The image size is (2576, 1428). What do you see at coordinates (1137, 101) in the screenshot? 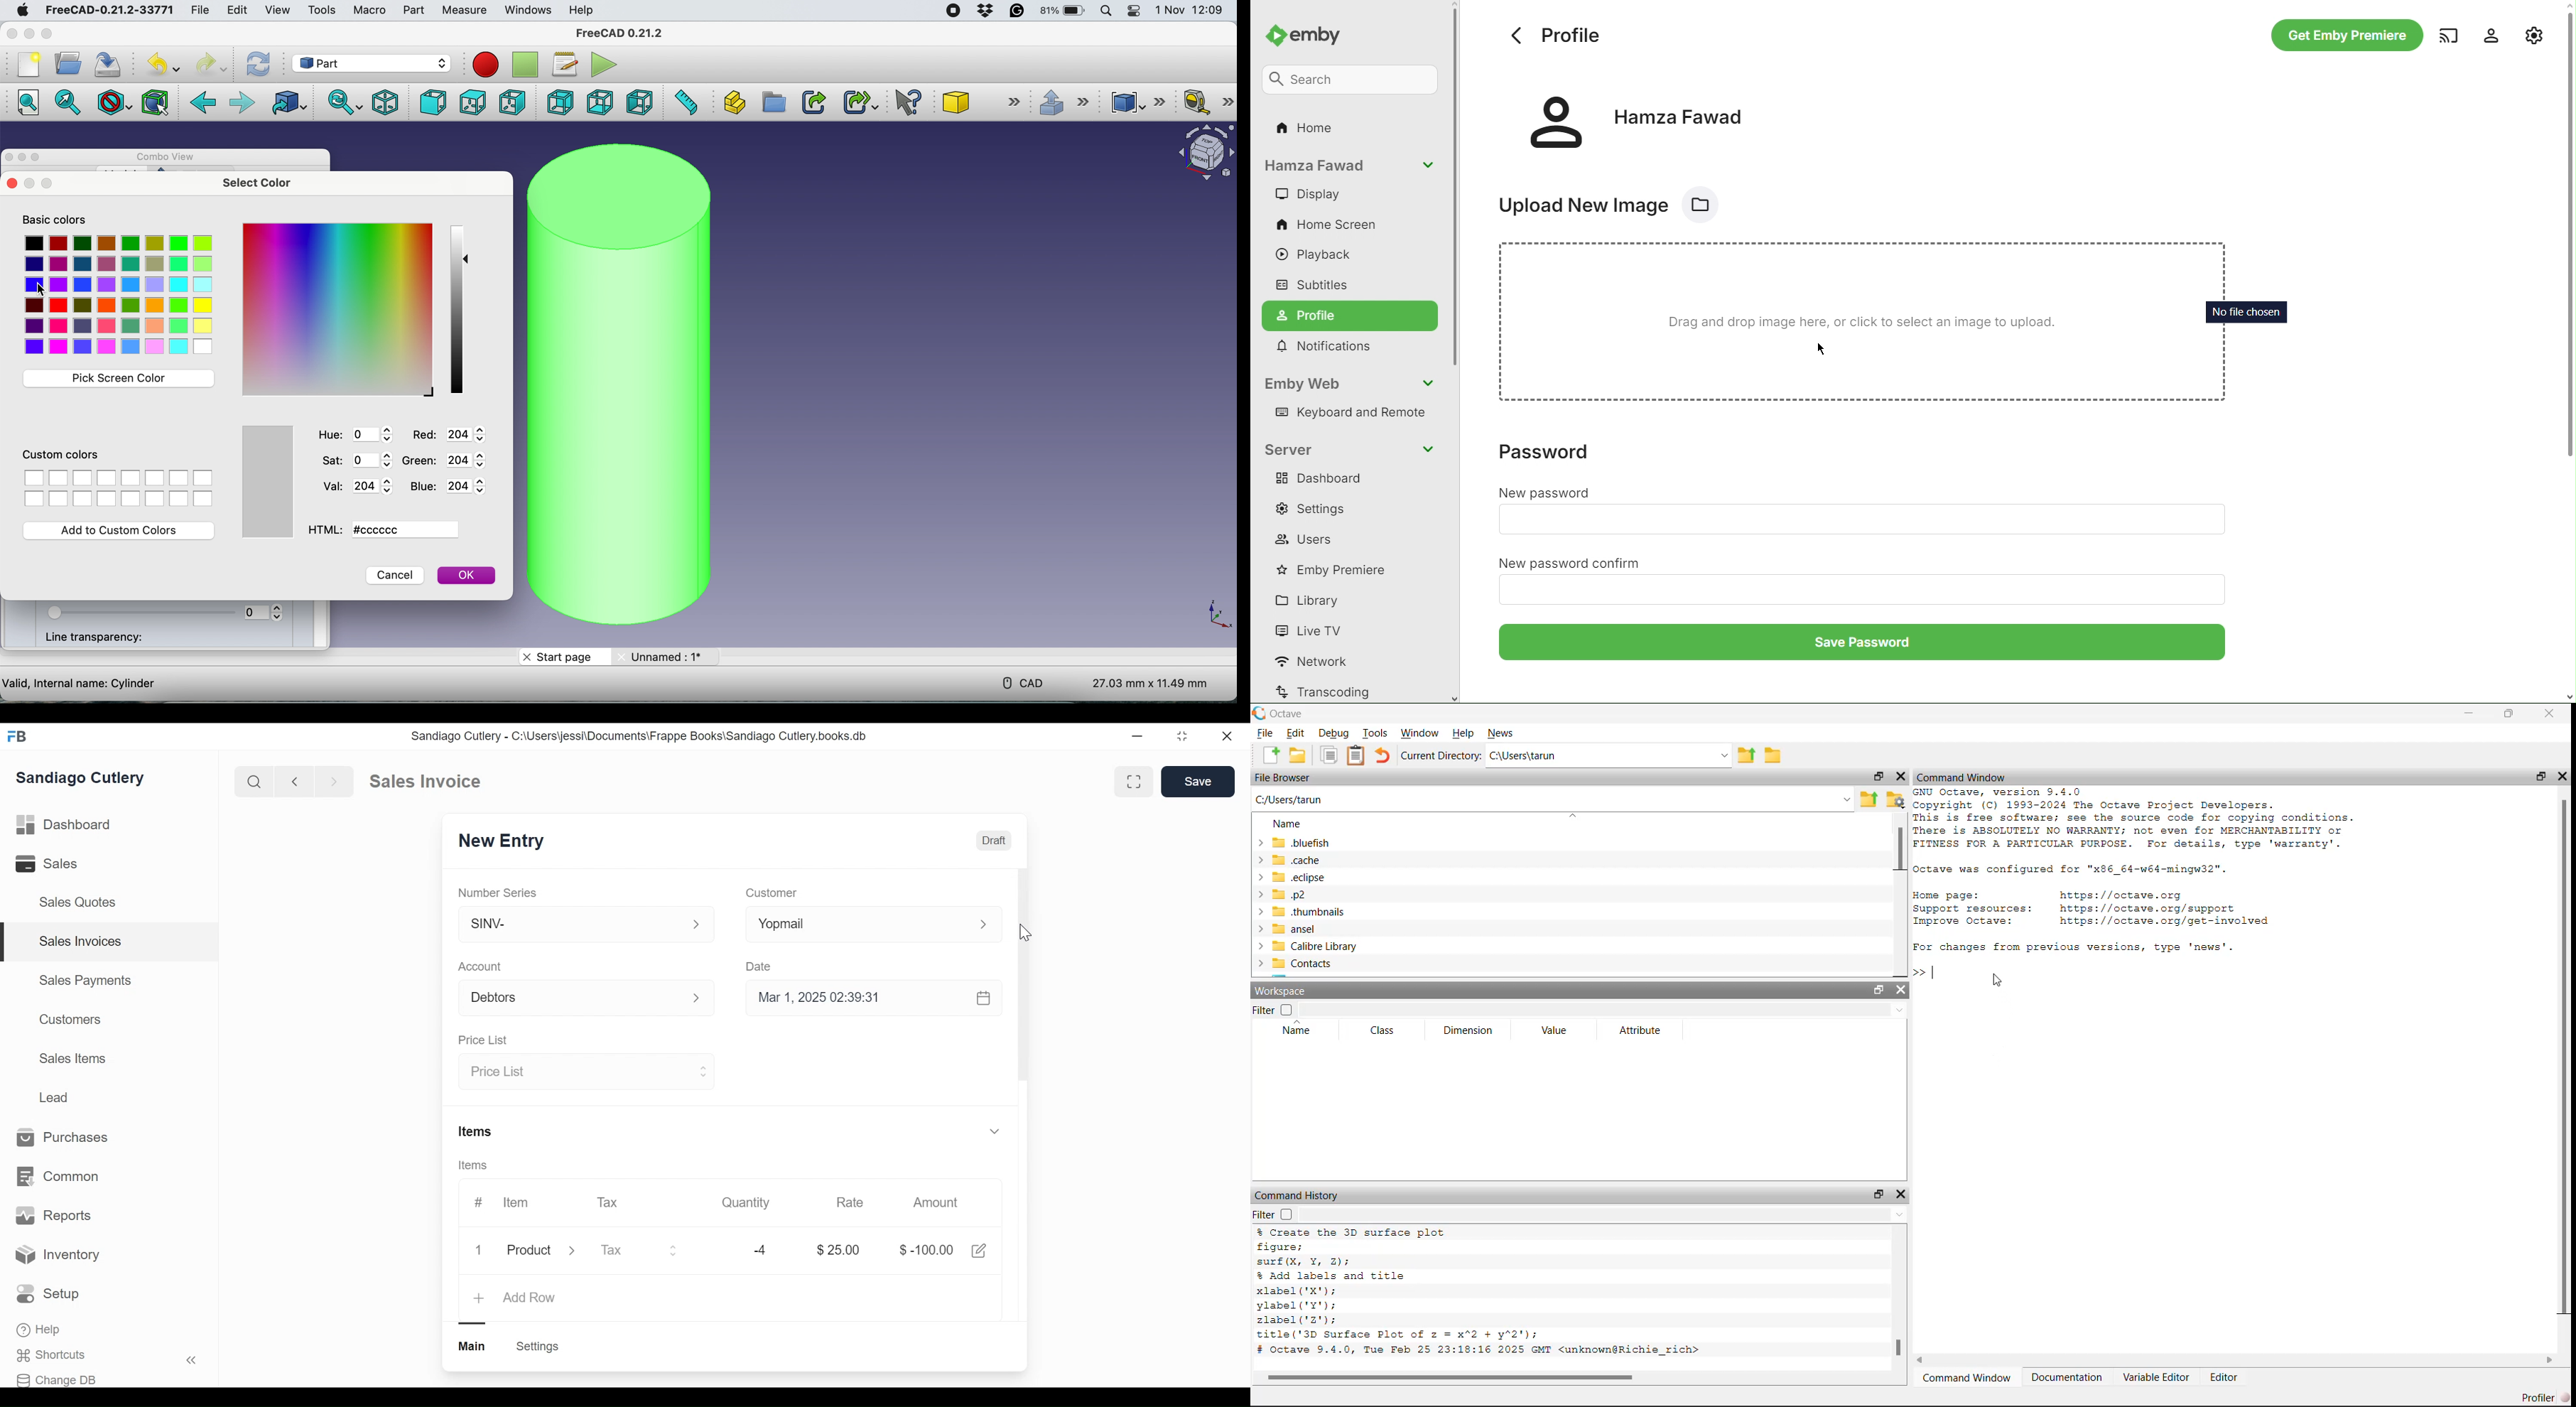
I see `compound tools` at bounding box center [1137, 101].